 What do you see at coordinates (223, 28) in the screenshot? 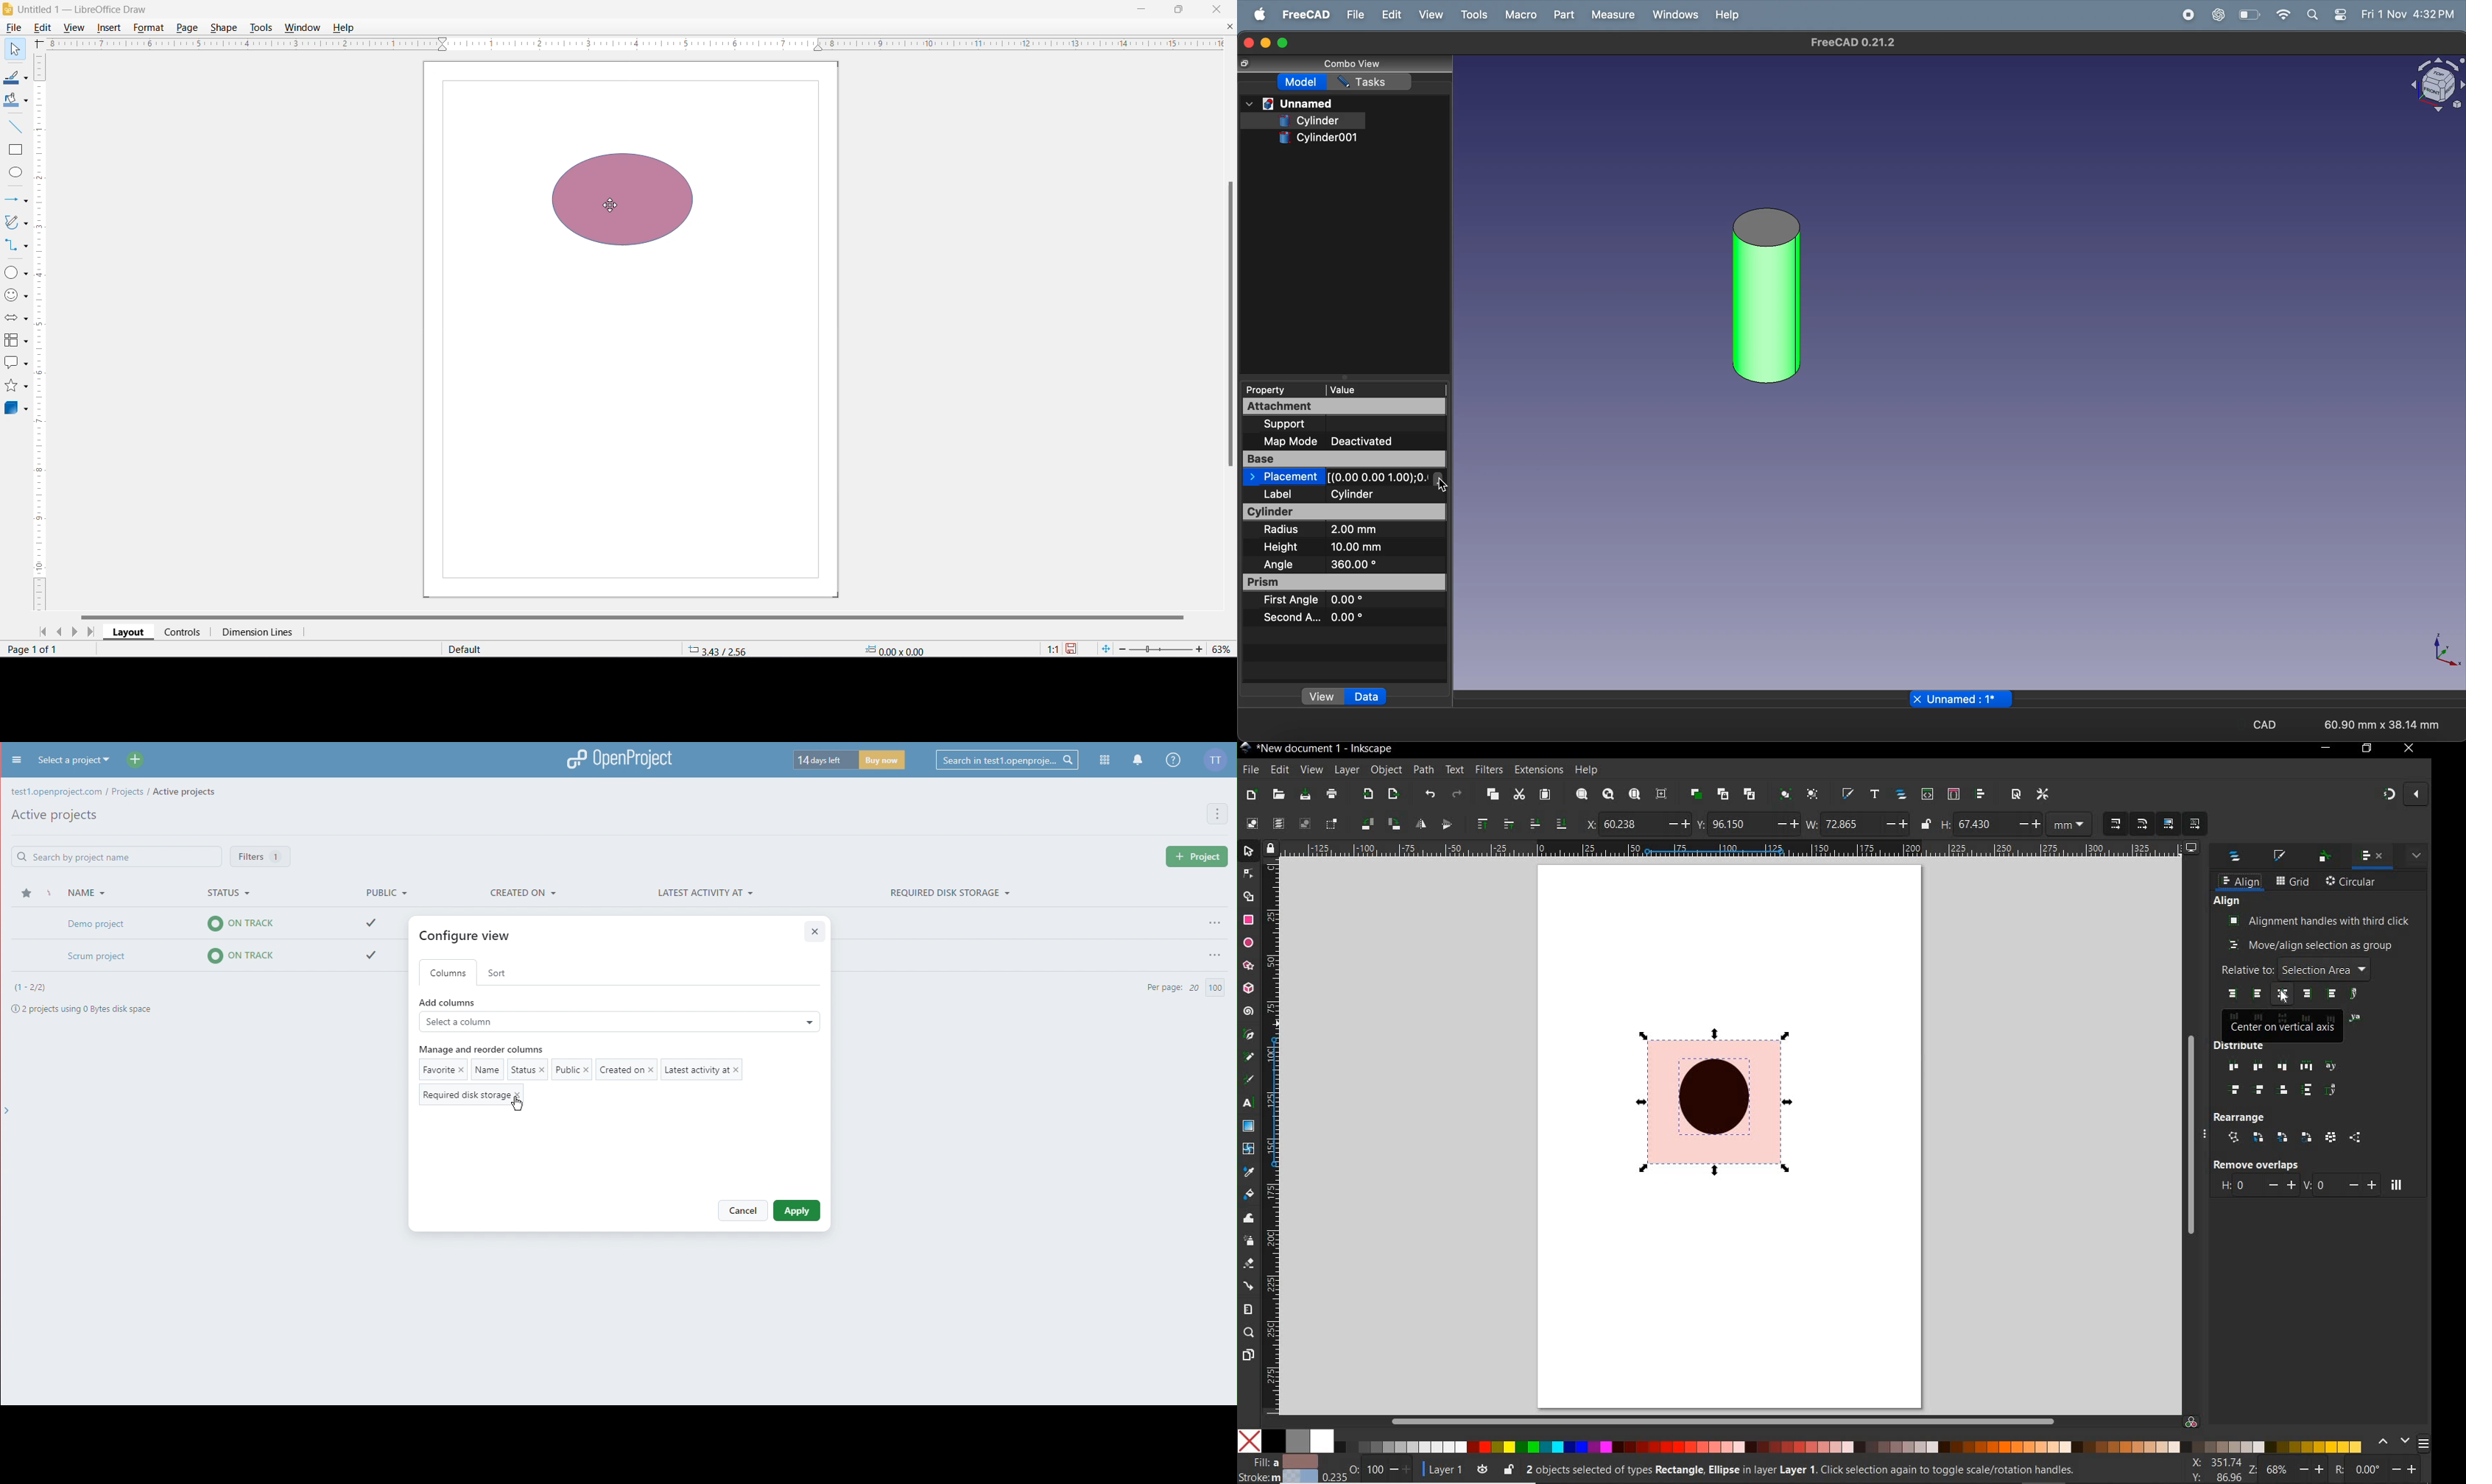
I see `Shape` at bounding box center [223, 28].